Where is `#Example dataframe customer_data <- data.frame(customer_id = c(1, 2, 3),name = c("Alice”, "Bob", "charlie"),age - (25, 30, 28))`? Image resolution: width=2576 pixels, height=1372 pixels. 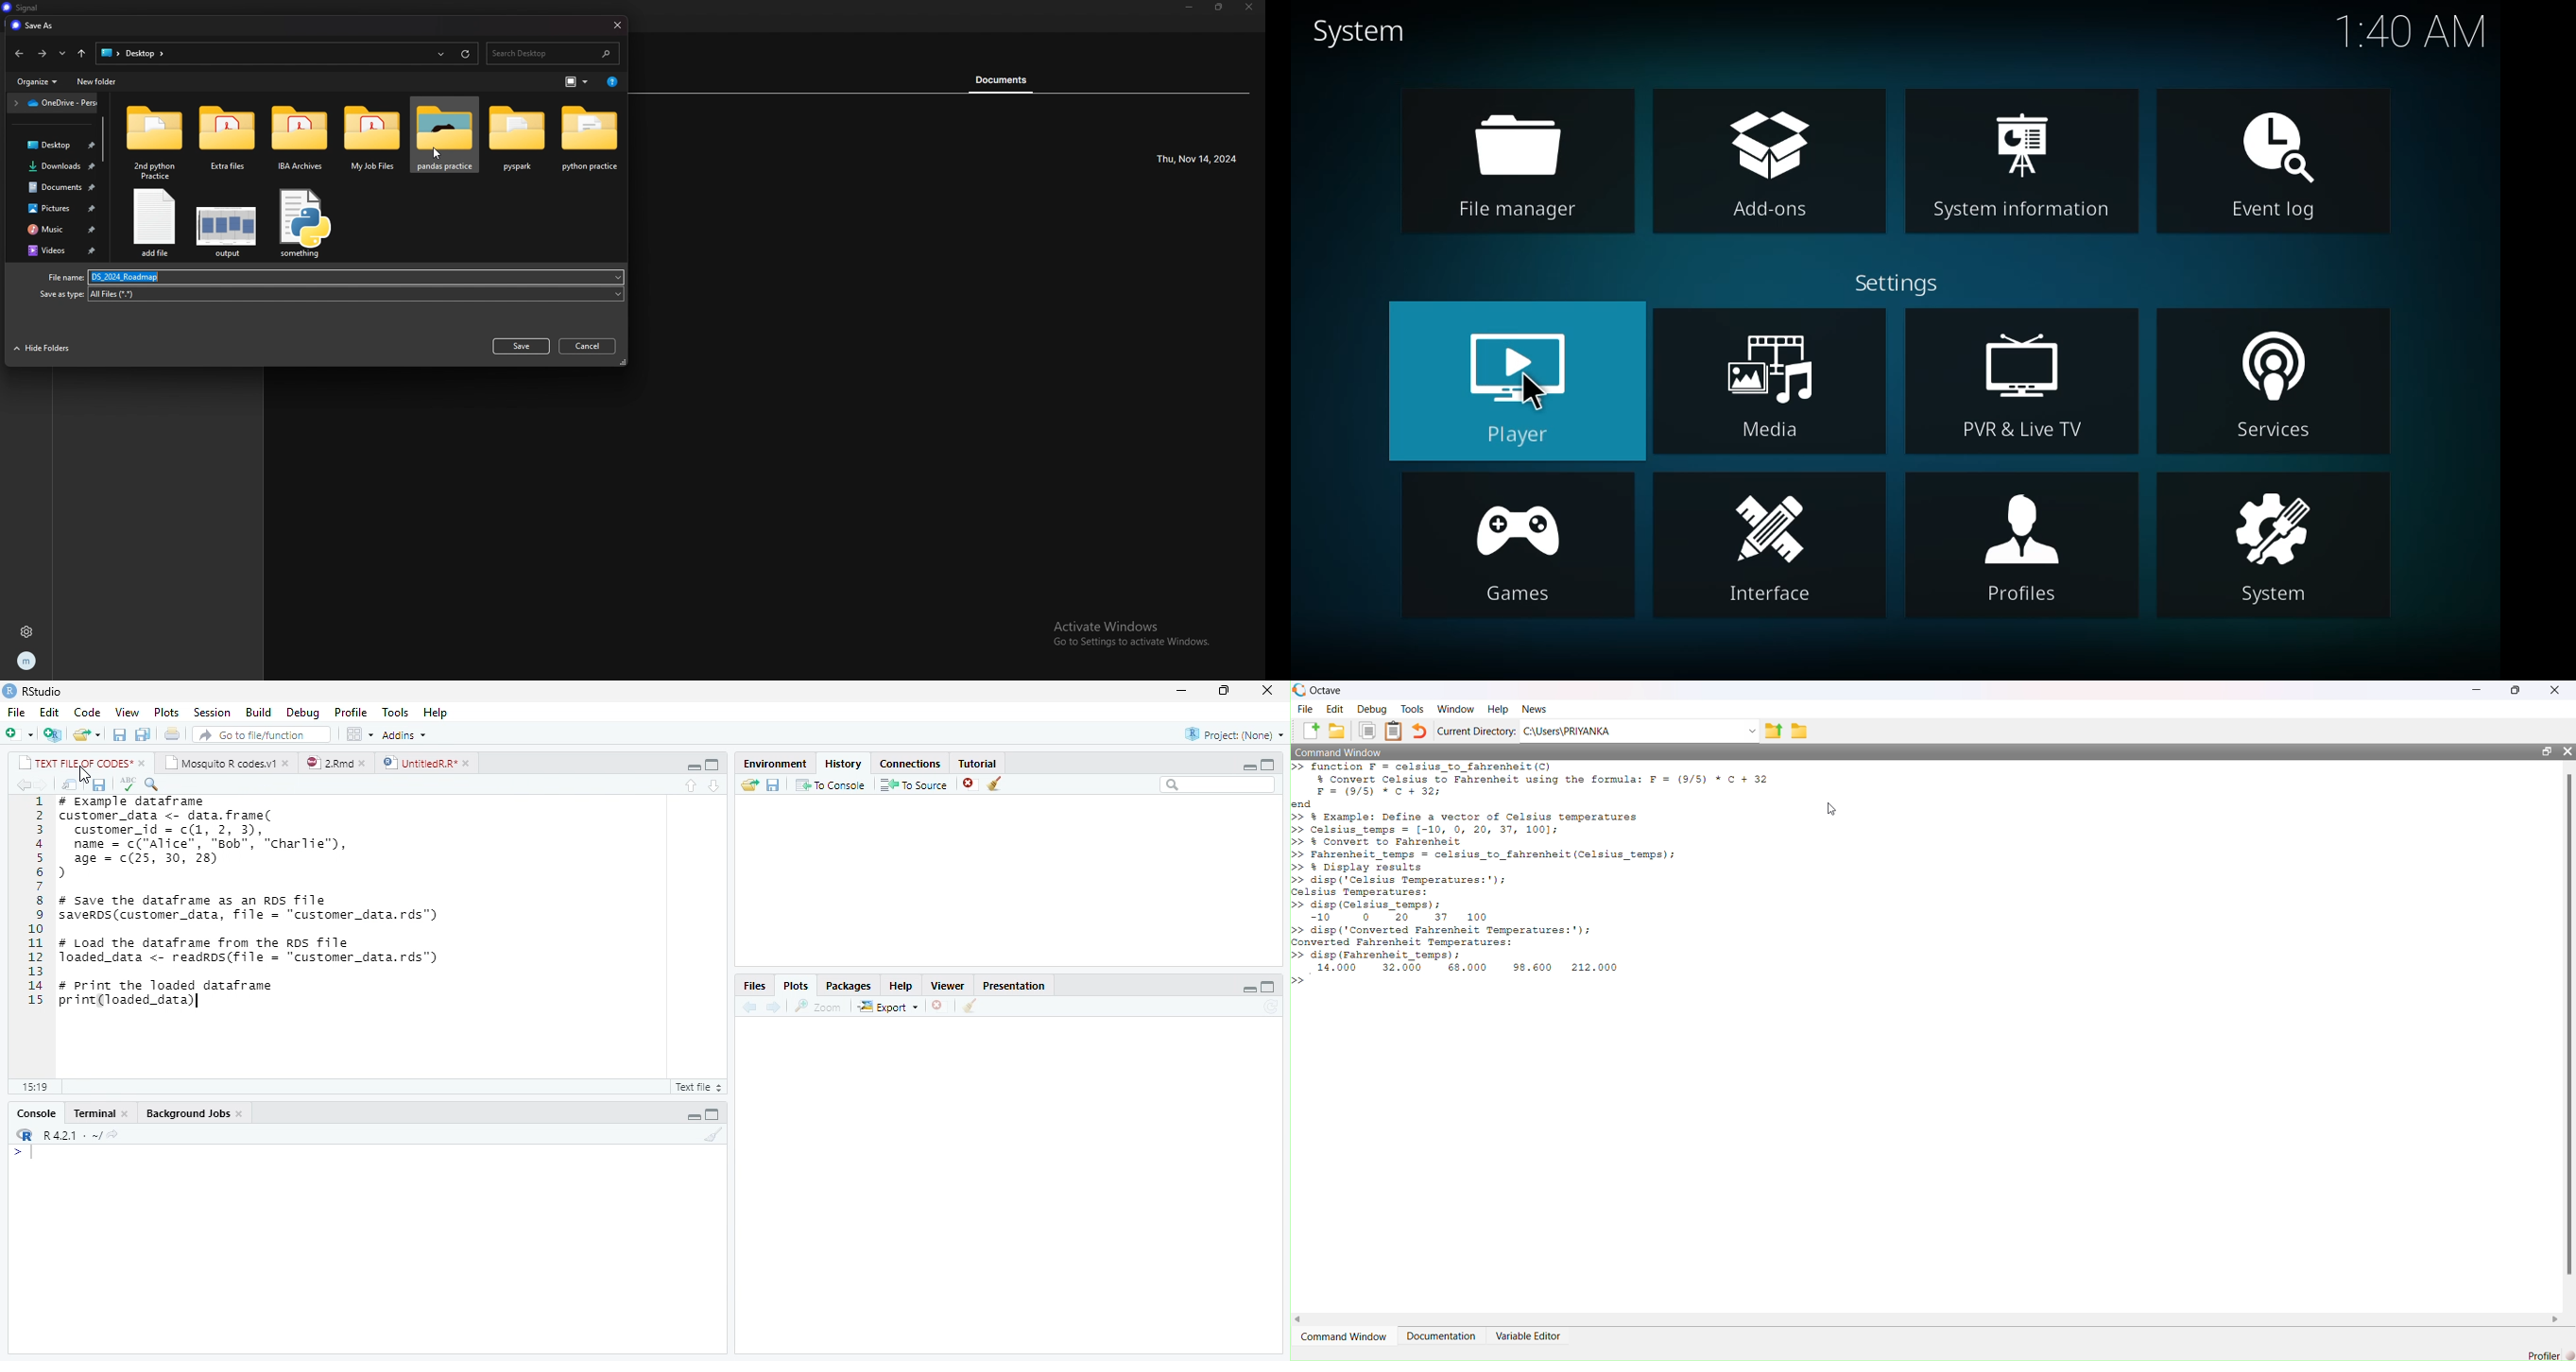
#Example dataframe customer_data <- data.frame(customer_id = c(1, 2, 3),name = c("Alice”, "Bob", "charlie"),age - (25, 30, 28)) is located at coordinates (211, 838).